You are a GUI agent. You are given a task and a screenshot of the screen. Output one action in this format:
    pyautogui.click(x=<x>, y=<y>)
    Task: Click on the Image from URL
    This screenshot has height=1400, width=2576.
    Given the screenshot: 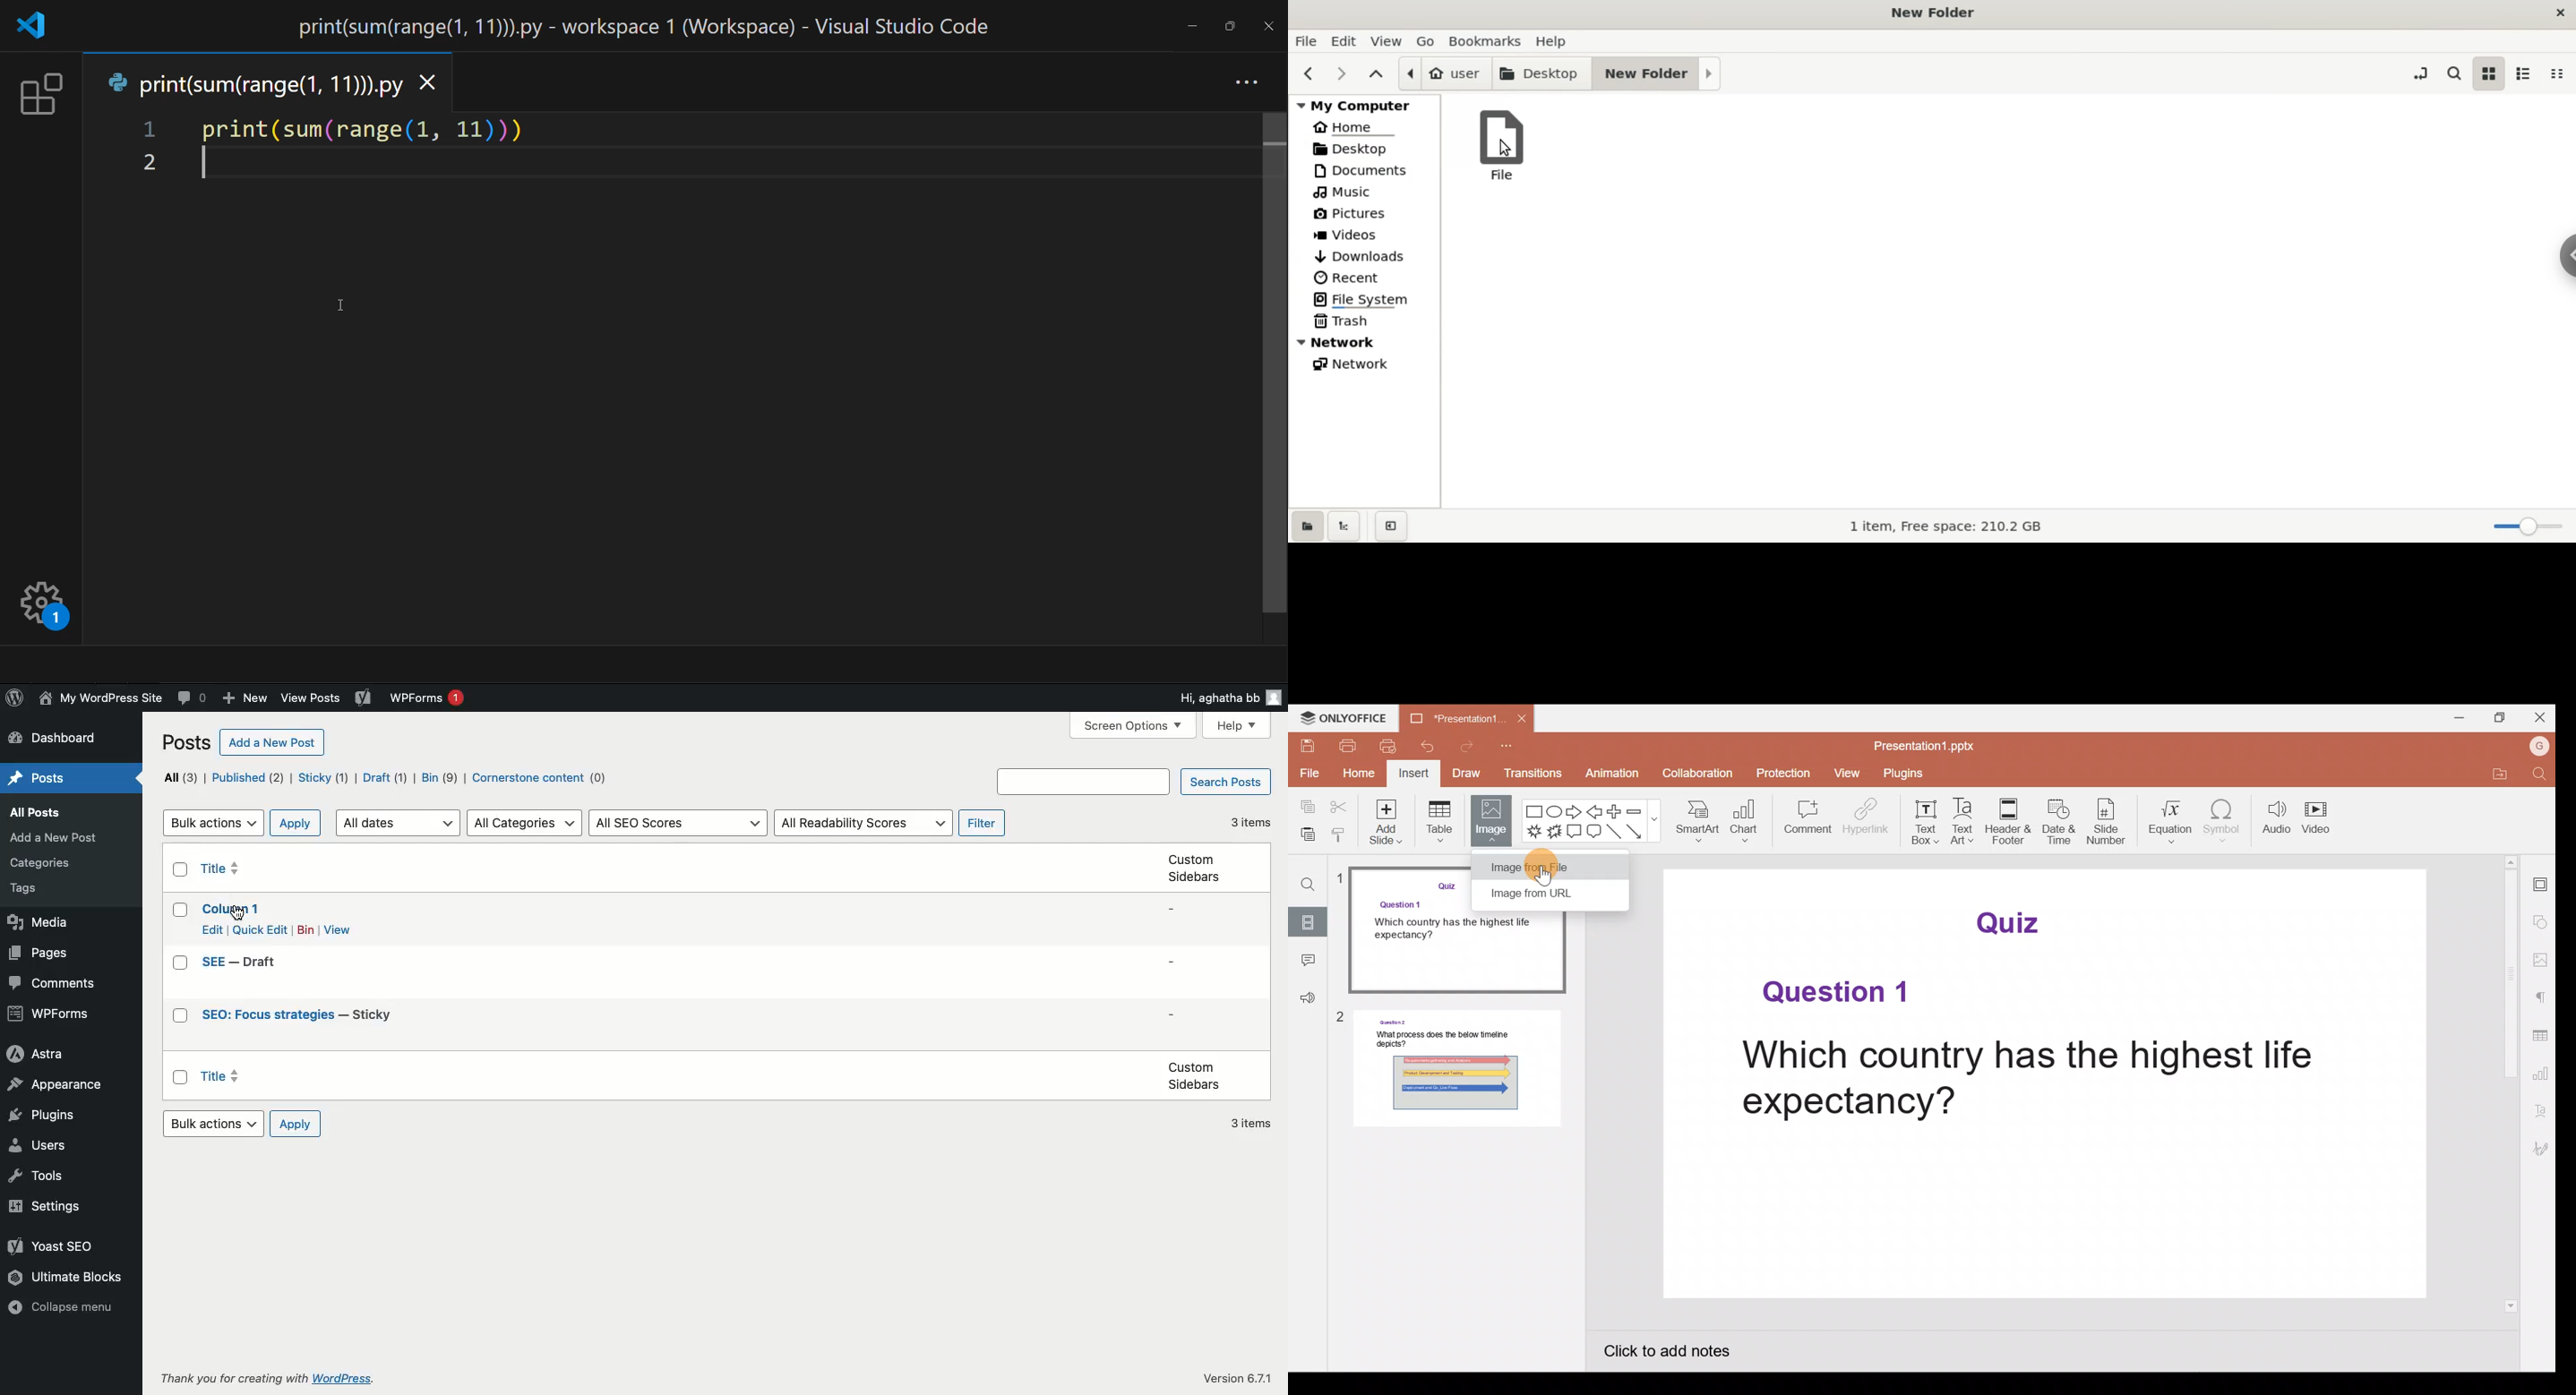 What is the action you would take?
    pyautogui.click(x=1545, y=894)
    